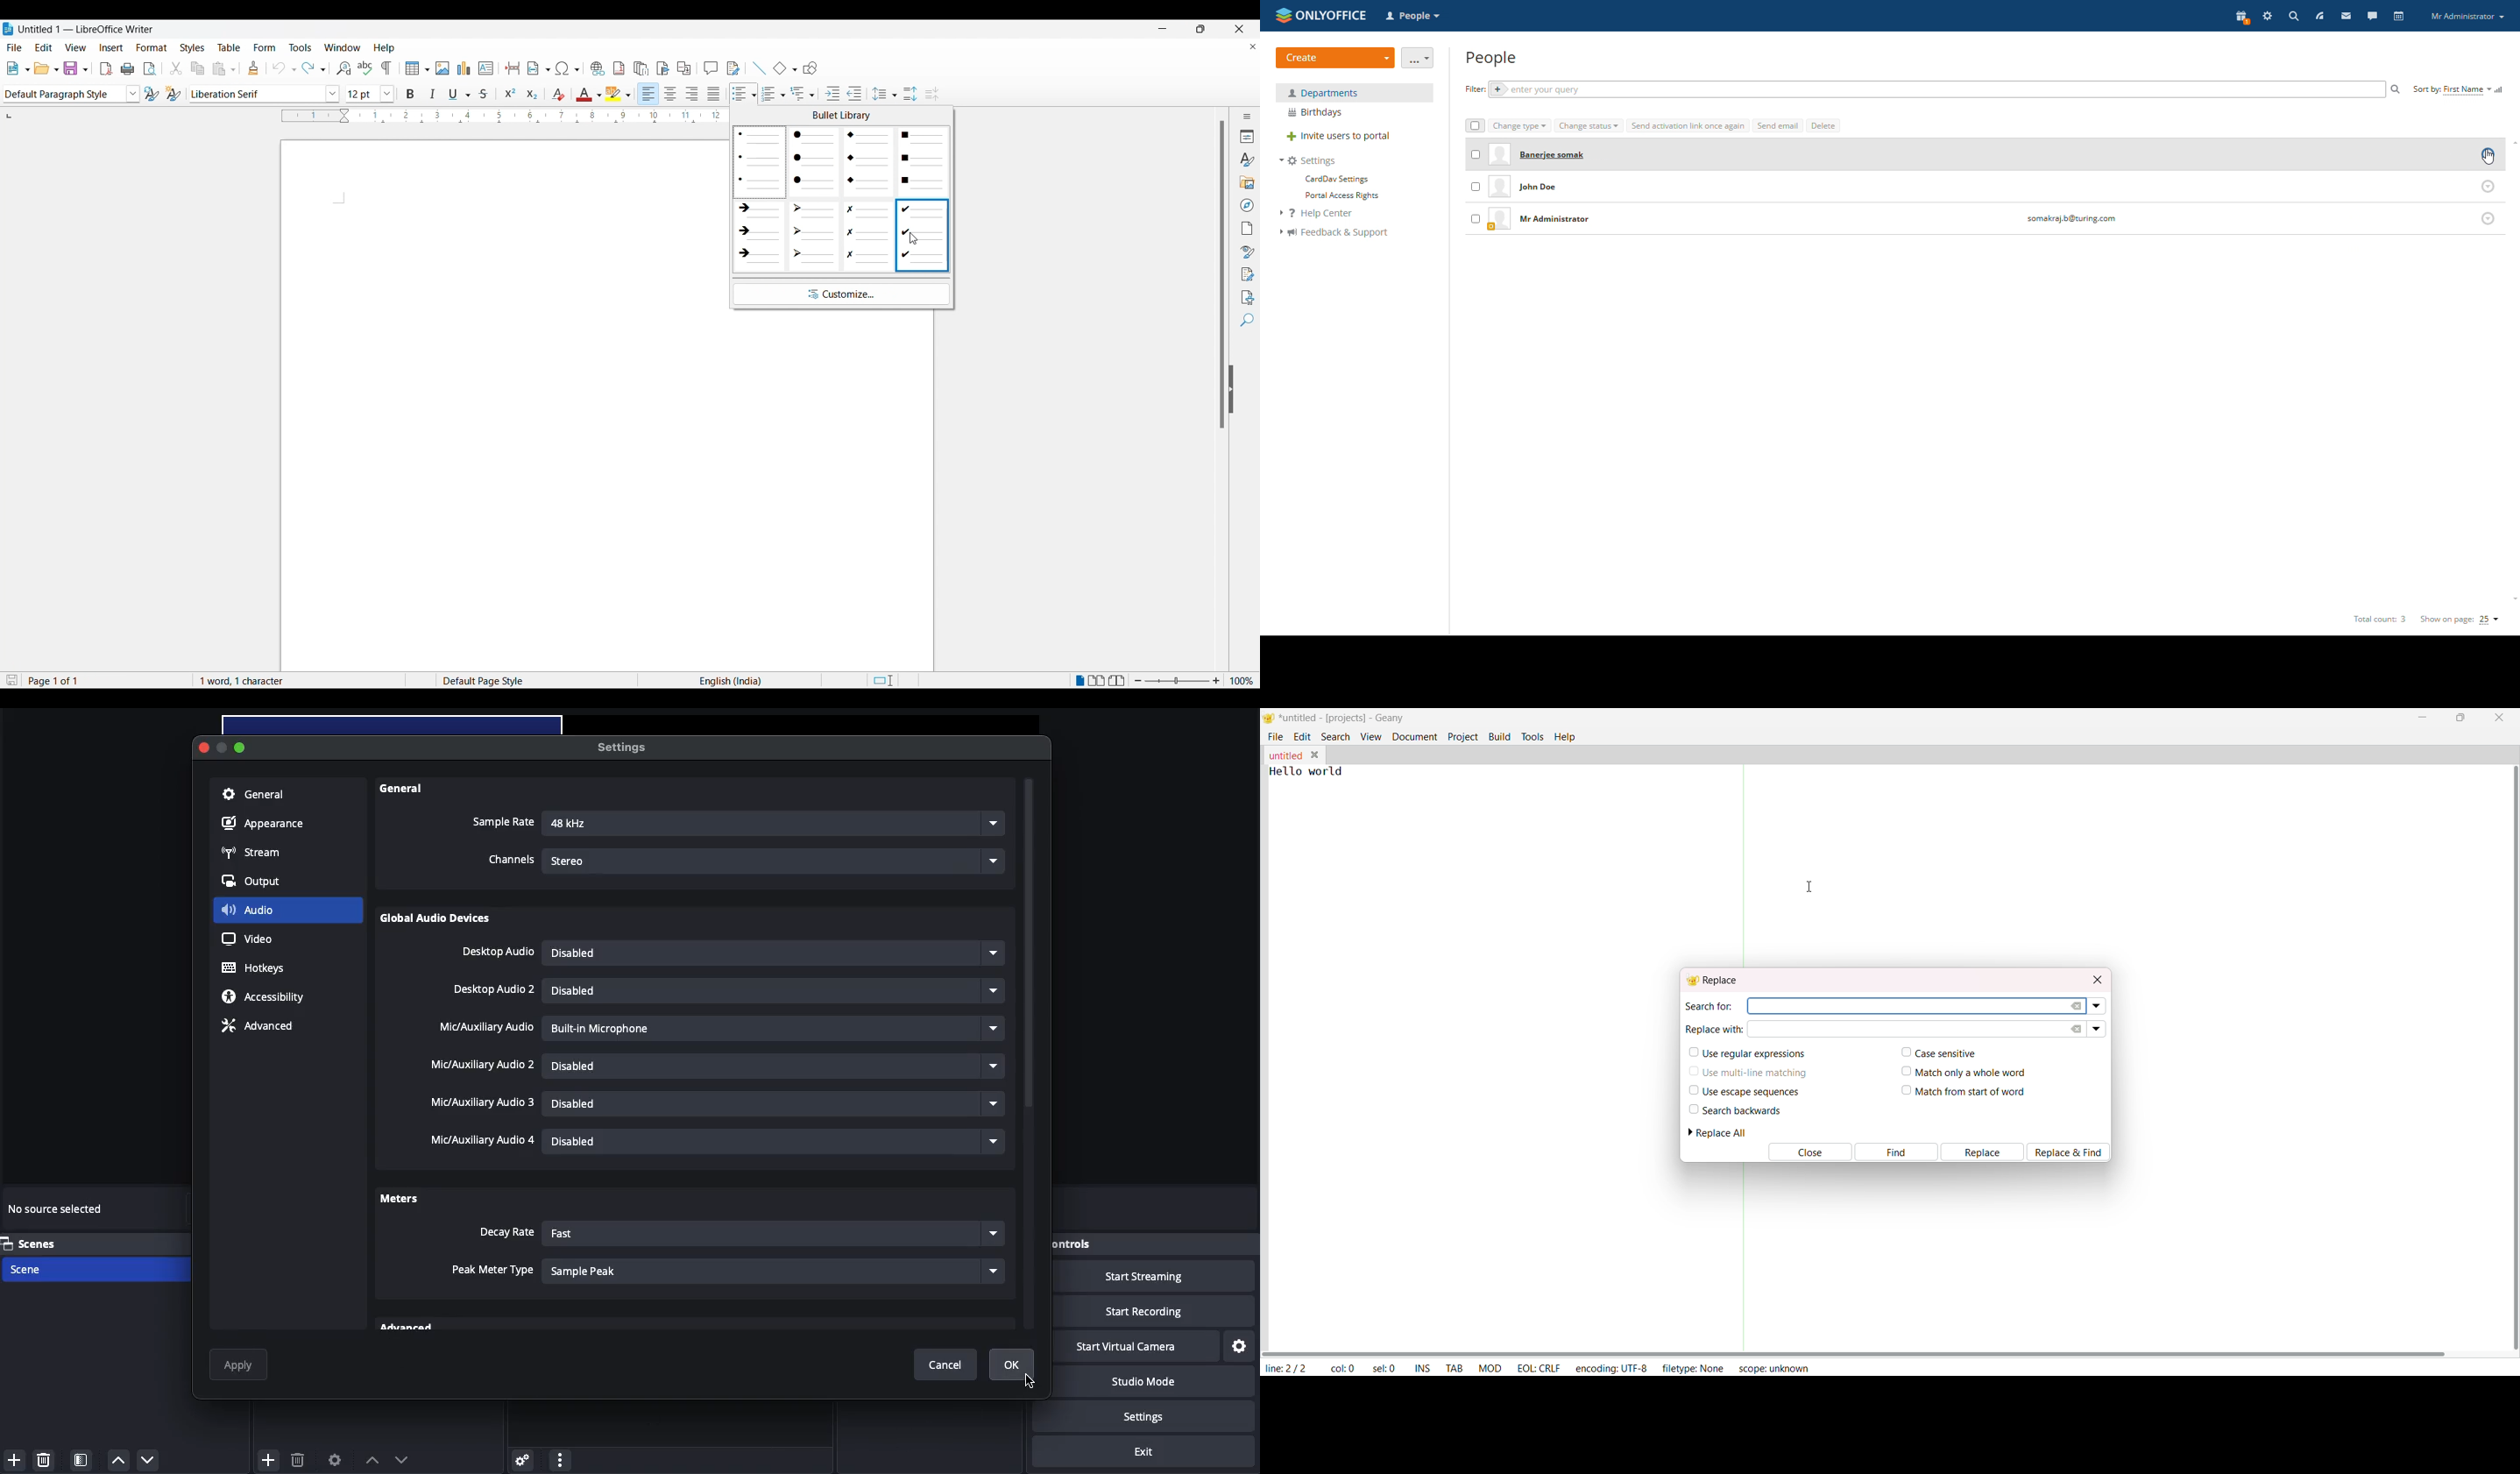  What do you see at coordinates (648, 92) in the screenshot?
I see `align left` at bounding box center [648, 92].